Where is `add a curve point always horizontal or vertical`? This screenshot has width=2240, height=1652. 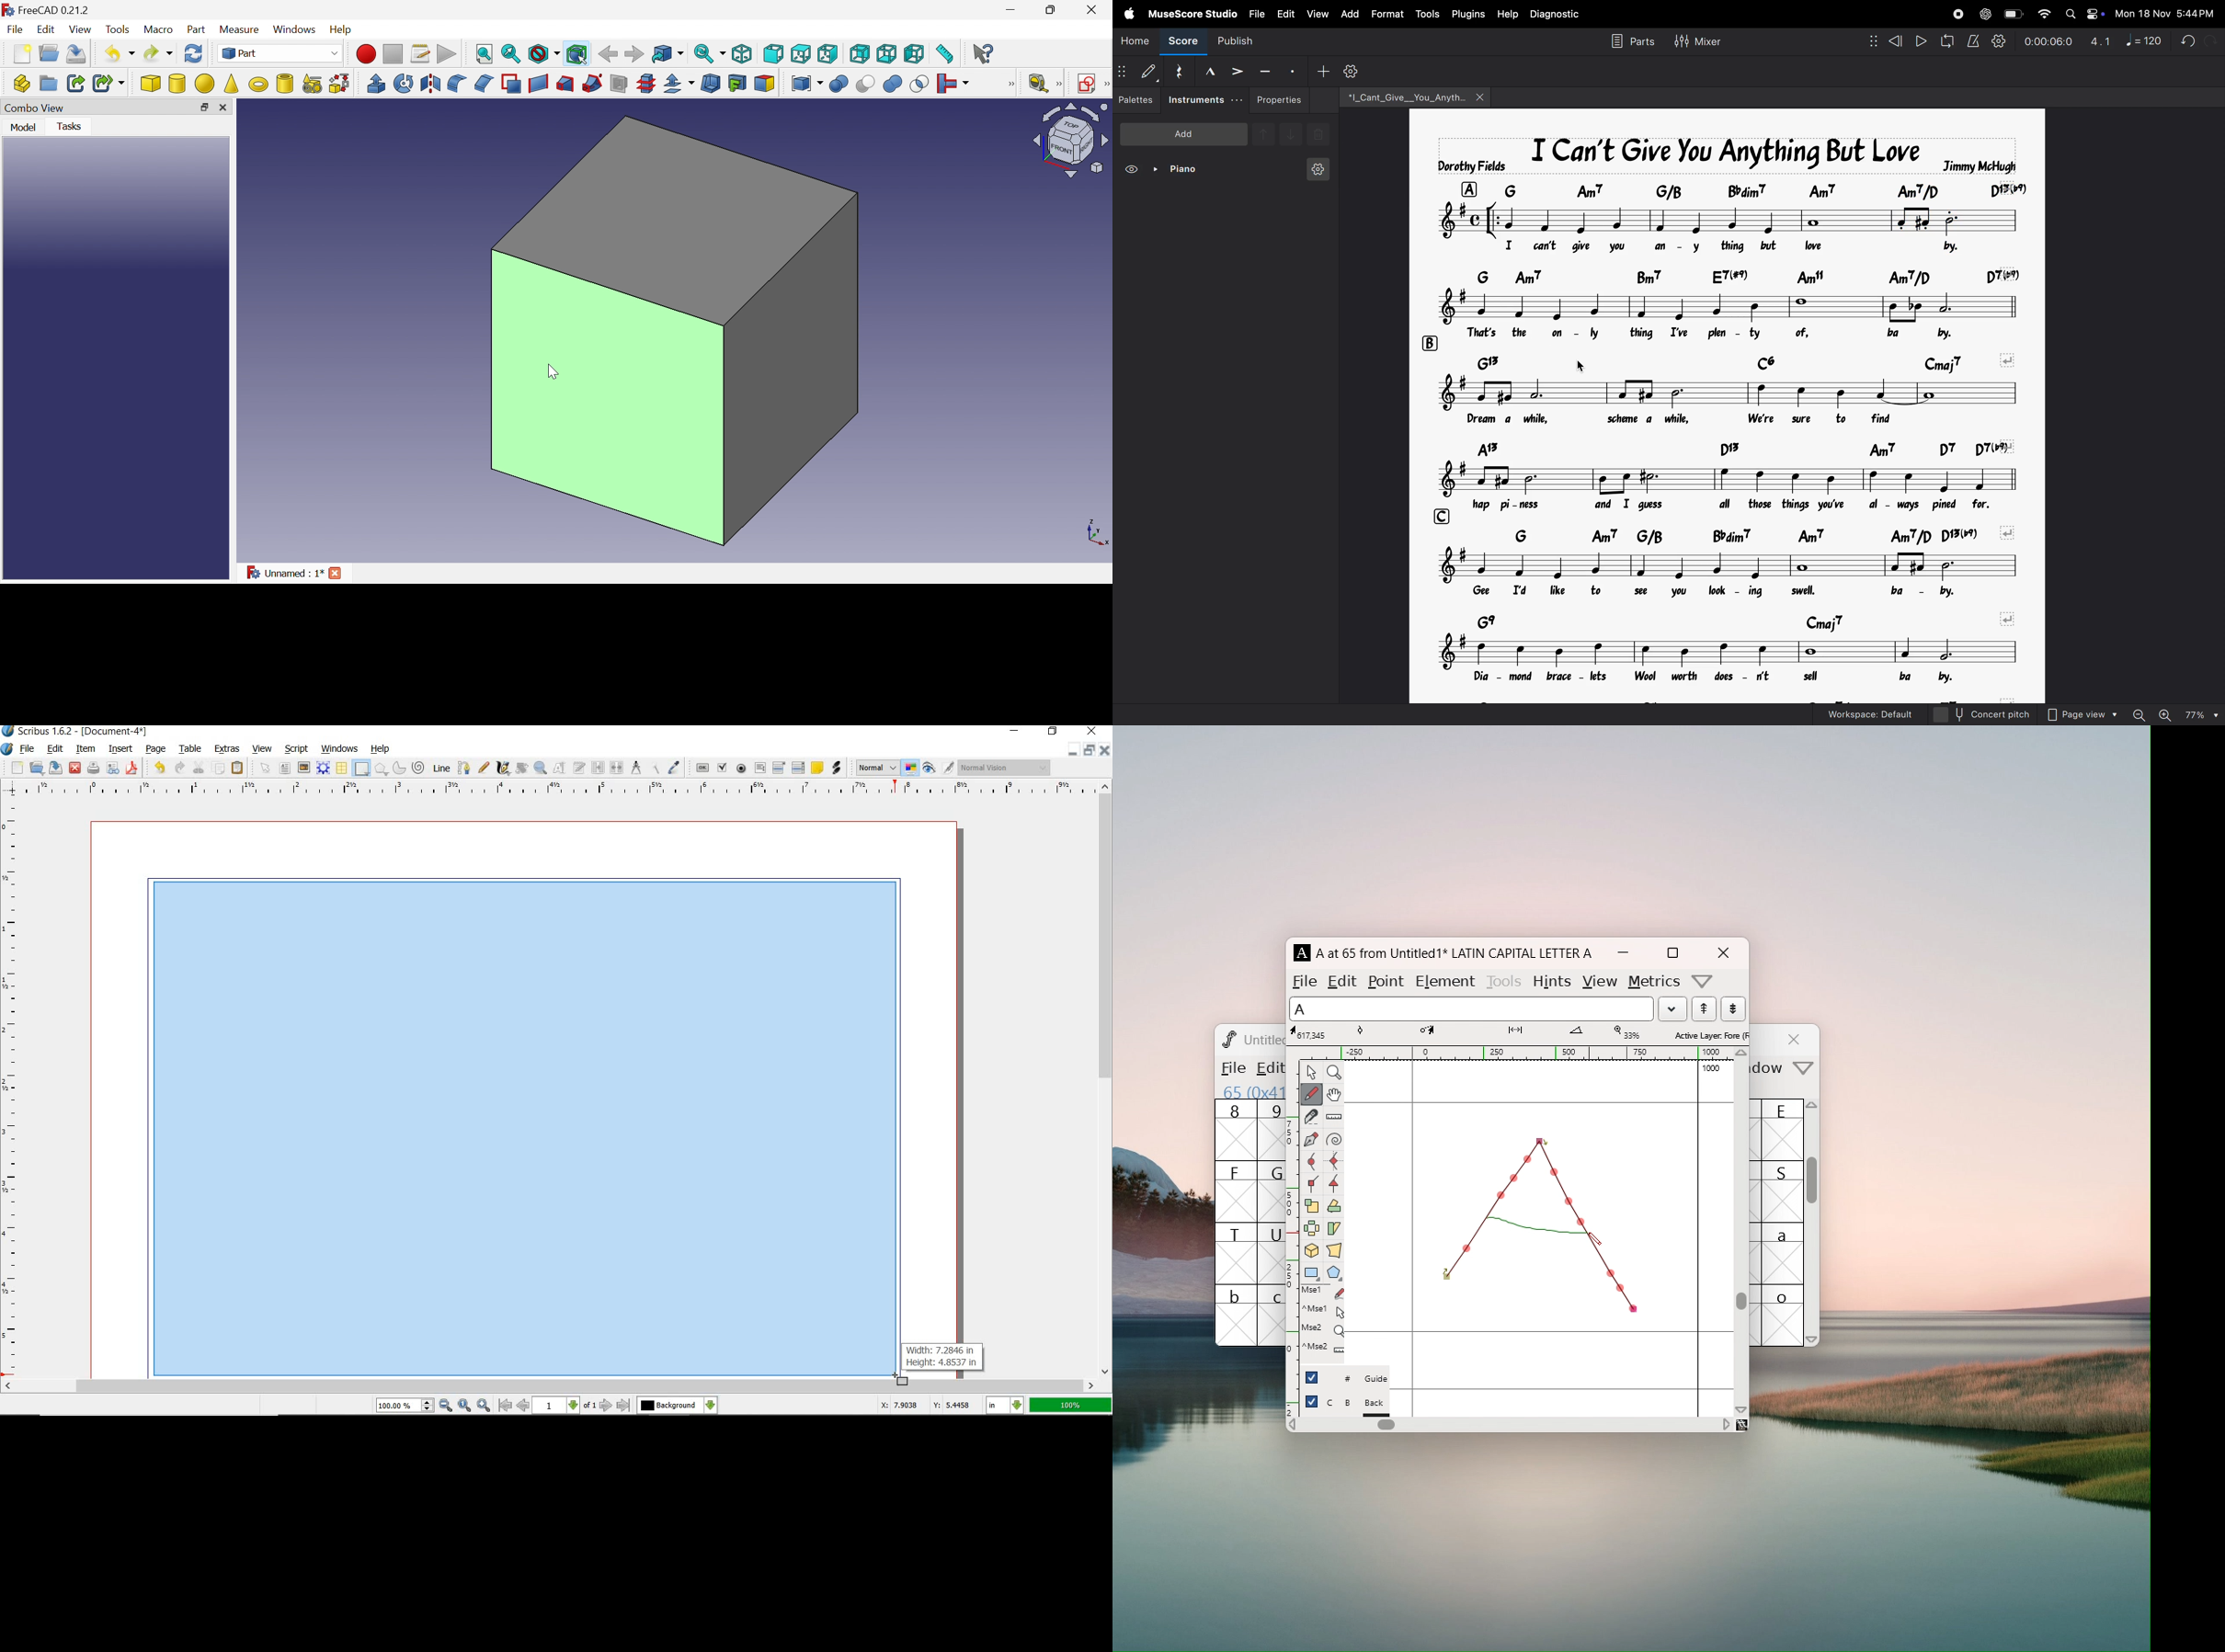
add a curve point always horizontal or vertical is located at coordinates (1334, 1161).